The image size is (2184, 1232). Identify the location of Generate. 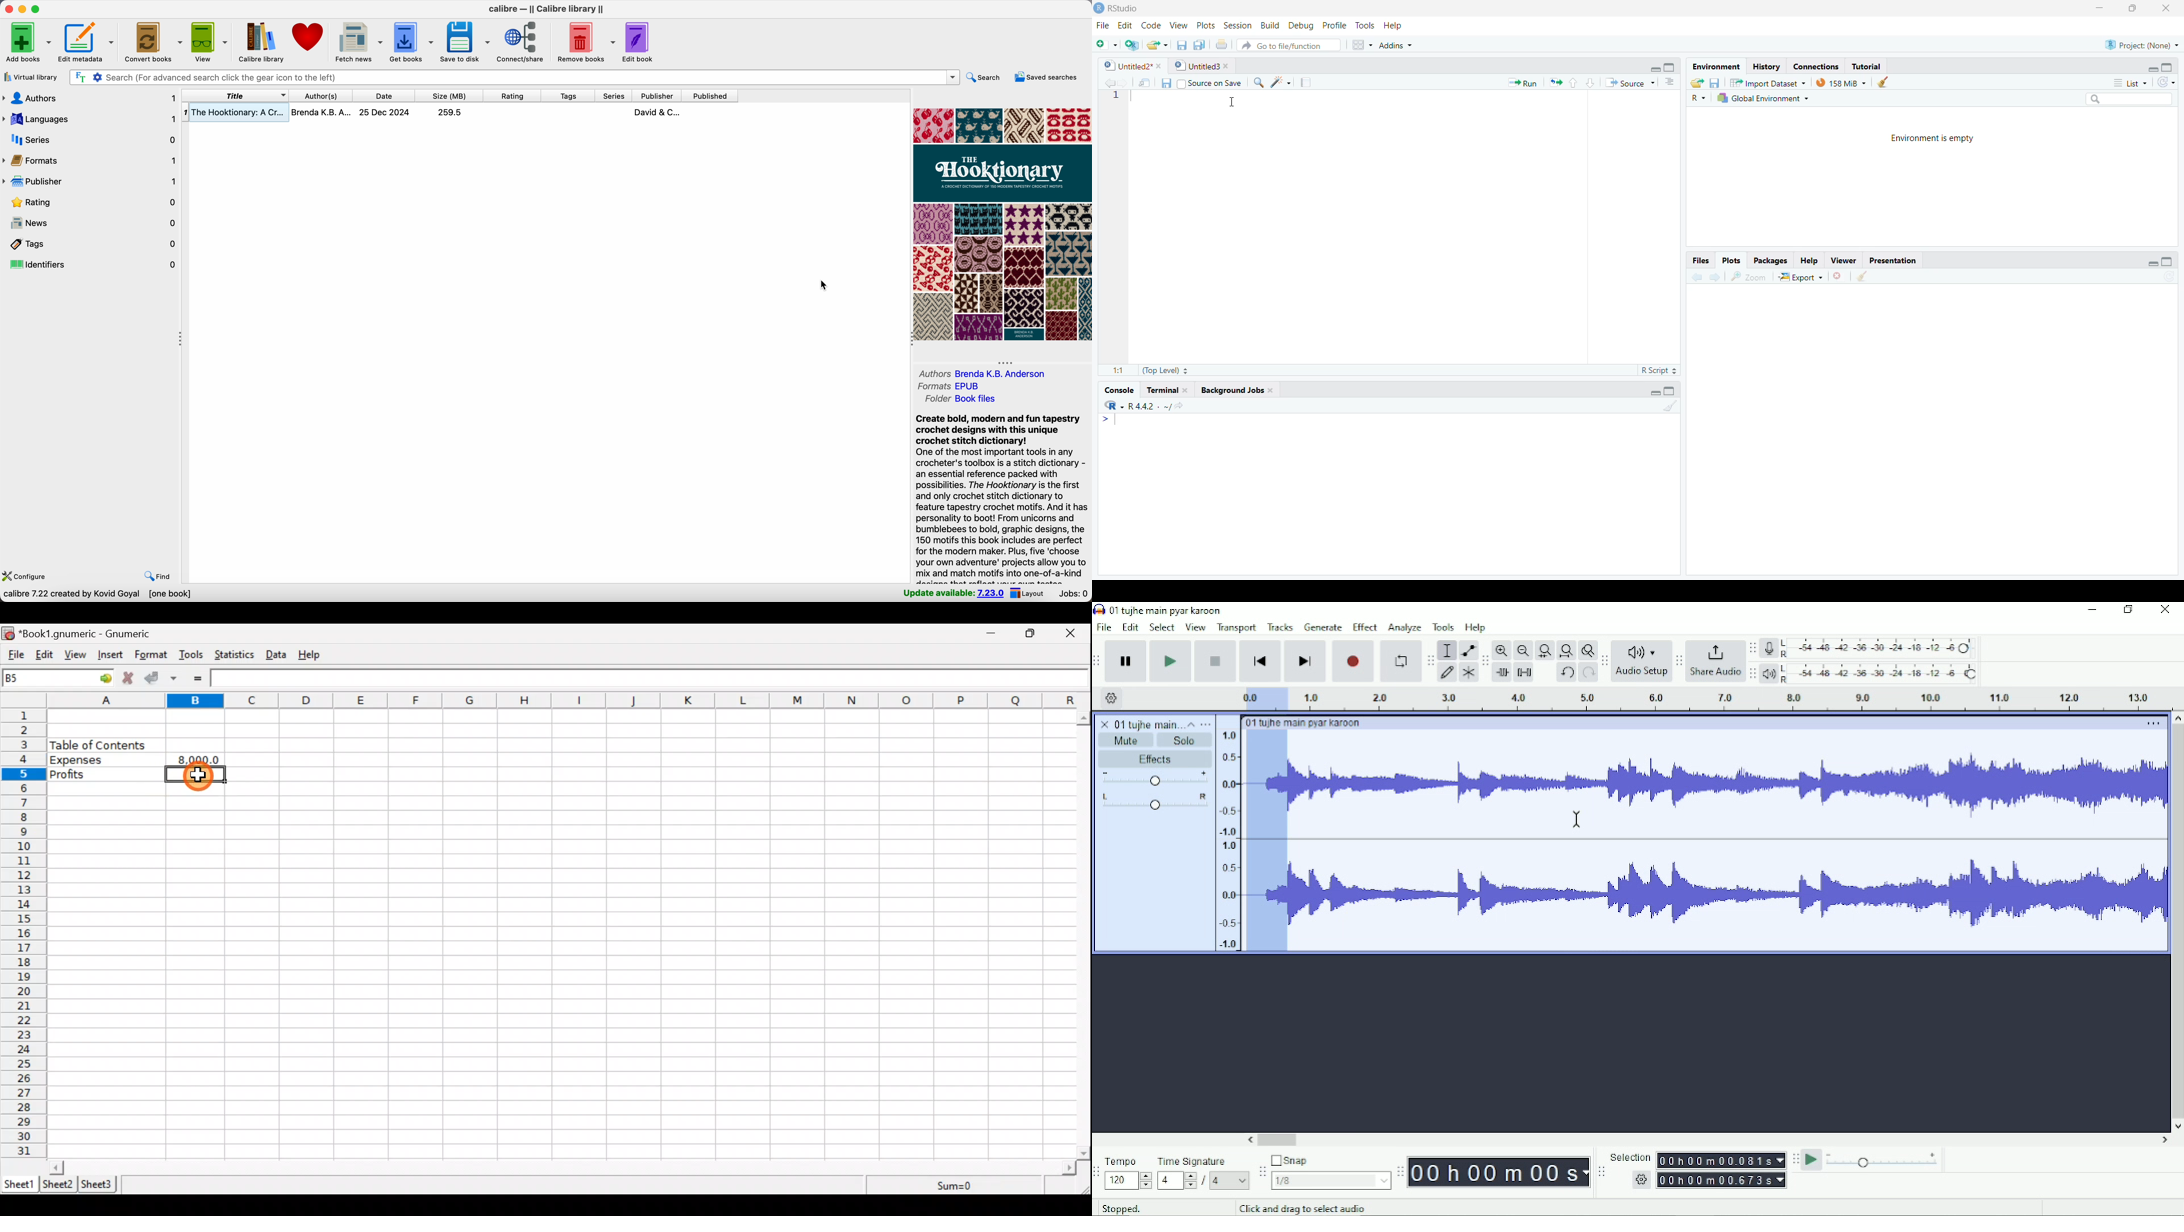
(1323, 627).